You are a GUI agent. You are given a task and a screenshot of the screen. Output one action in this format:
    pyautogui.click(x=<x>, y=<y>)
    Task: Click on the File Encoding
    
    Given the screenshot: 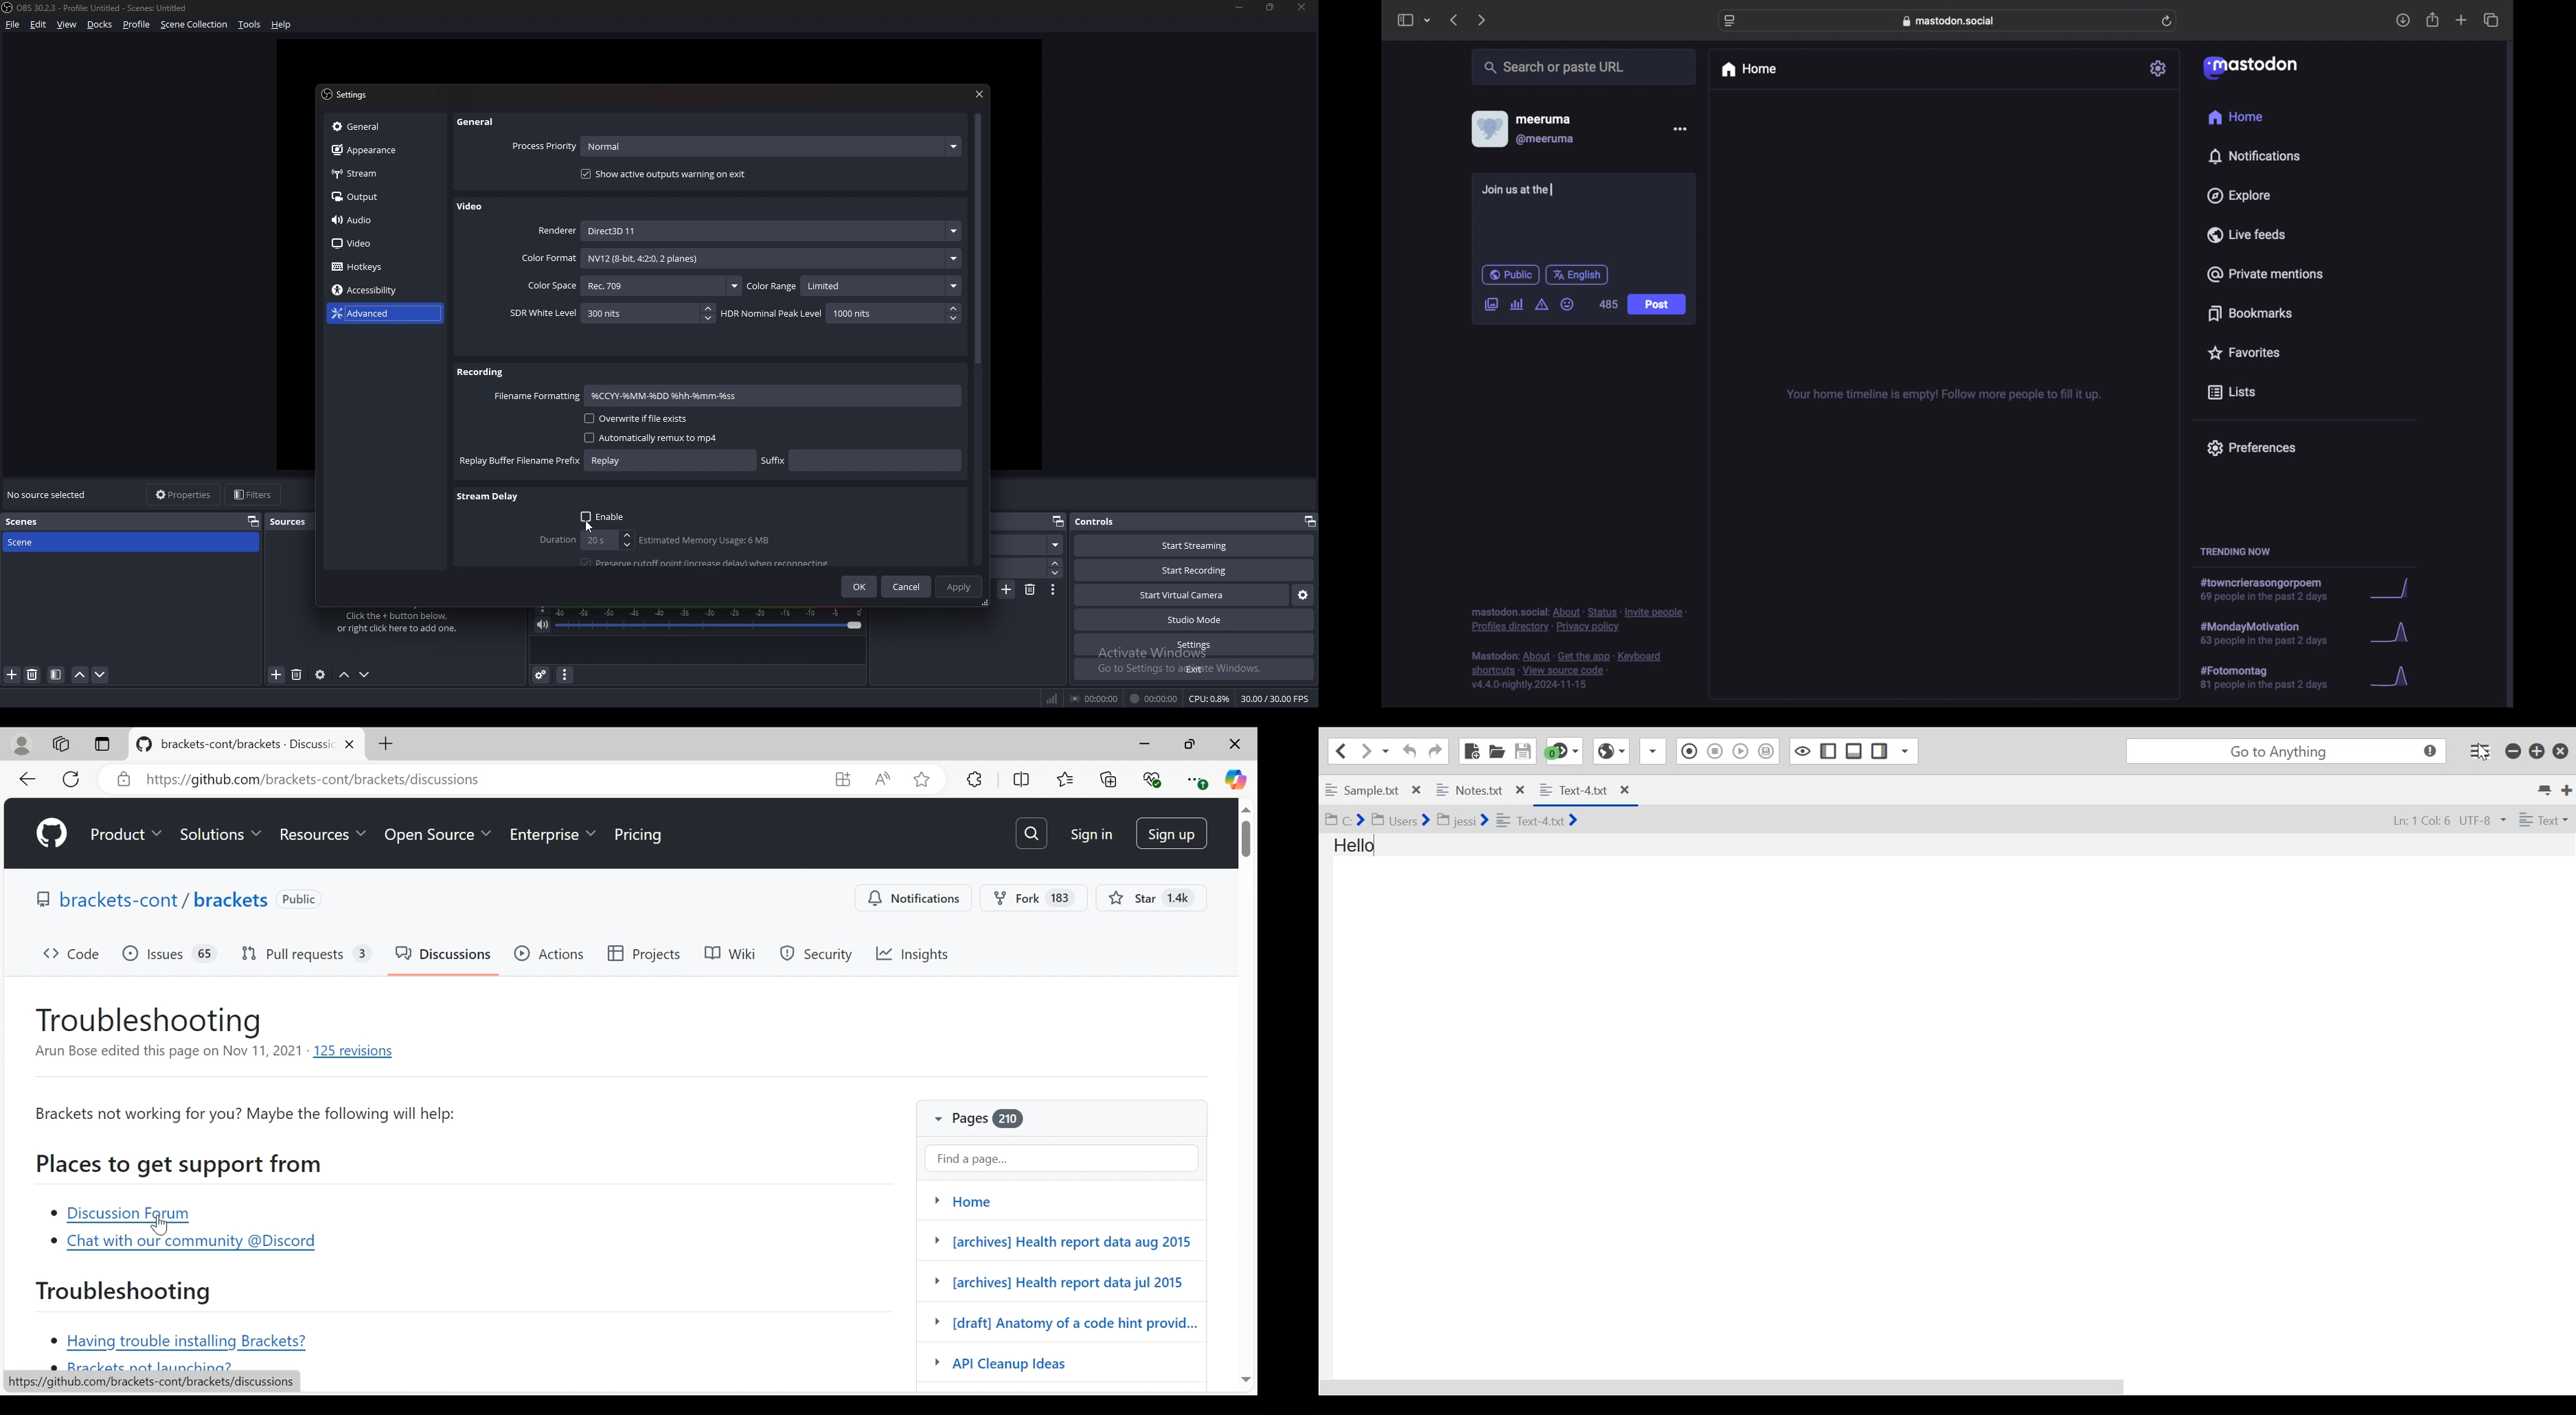 What is the action you would take?
    pyautogui.click(x=2482, y=819)
    